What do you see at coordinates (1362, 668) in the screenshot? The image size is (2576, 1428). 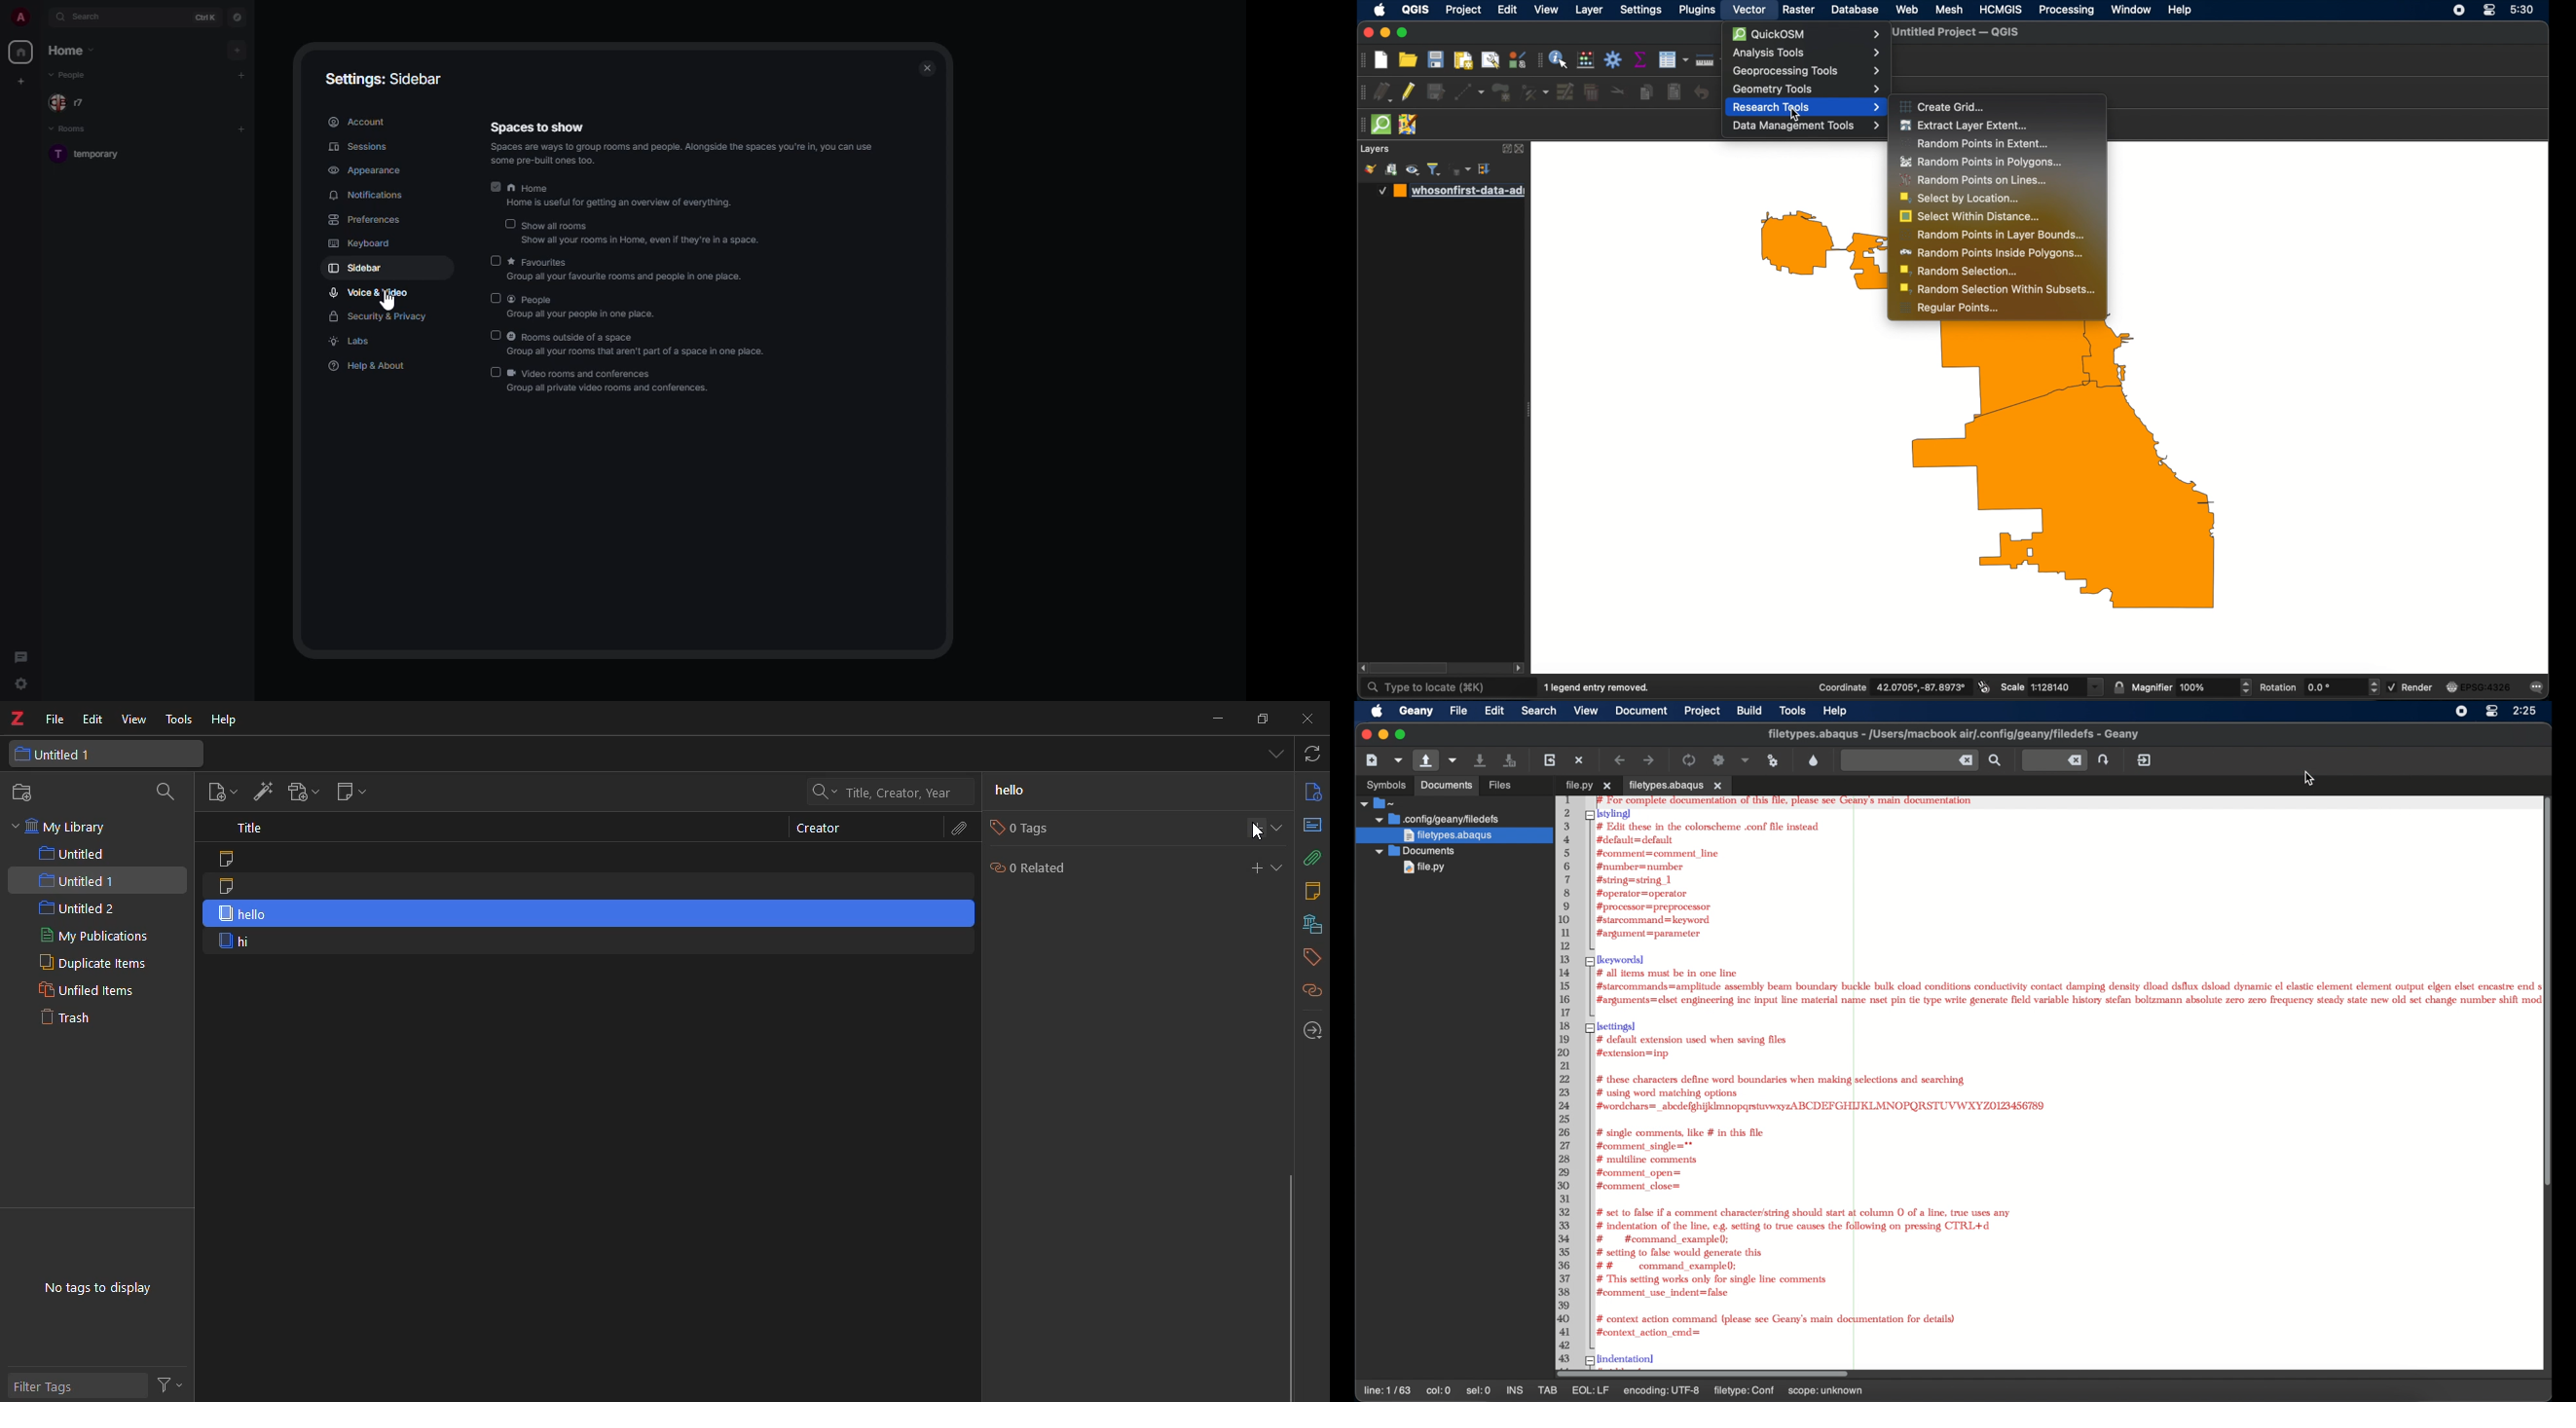 I see `scroll left arrow` at bounding box center [1362, 668].